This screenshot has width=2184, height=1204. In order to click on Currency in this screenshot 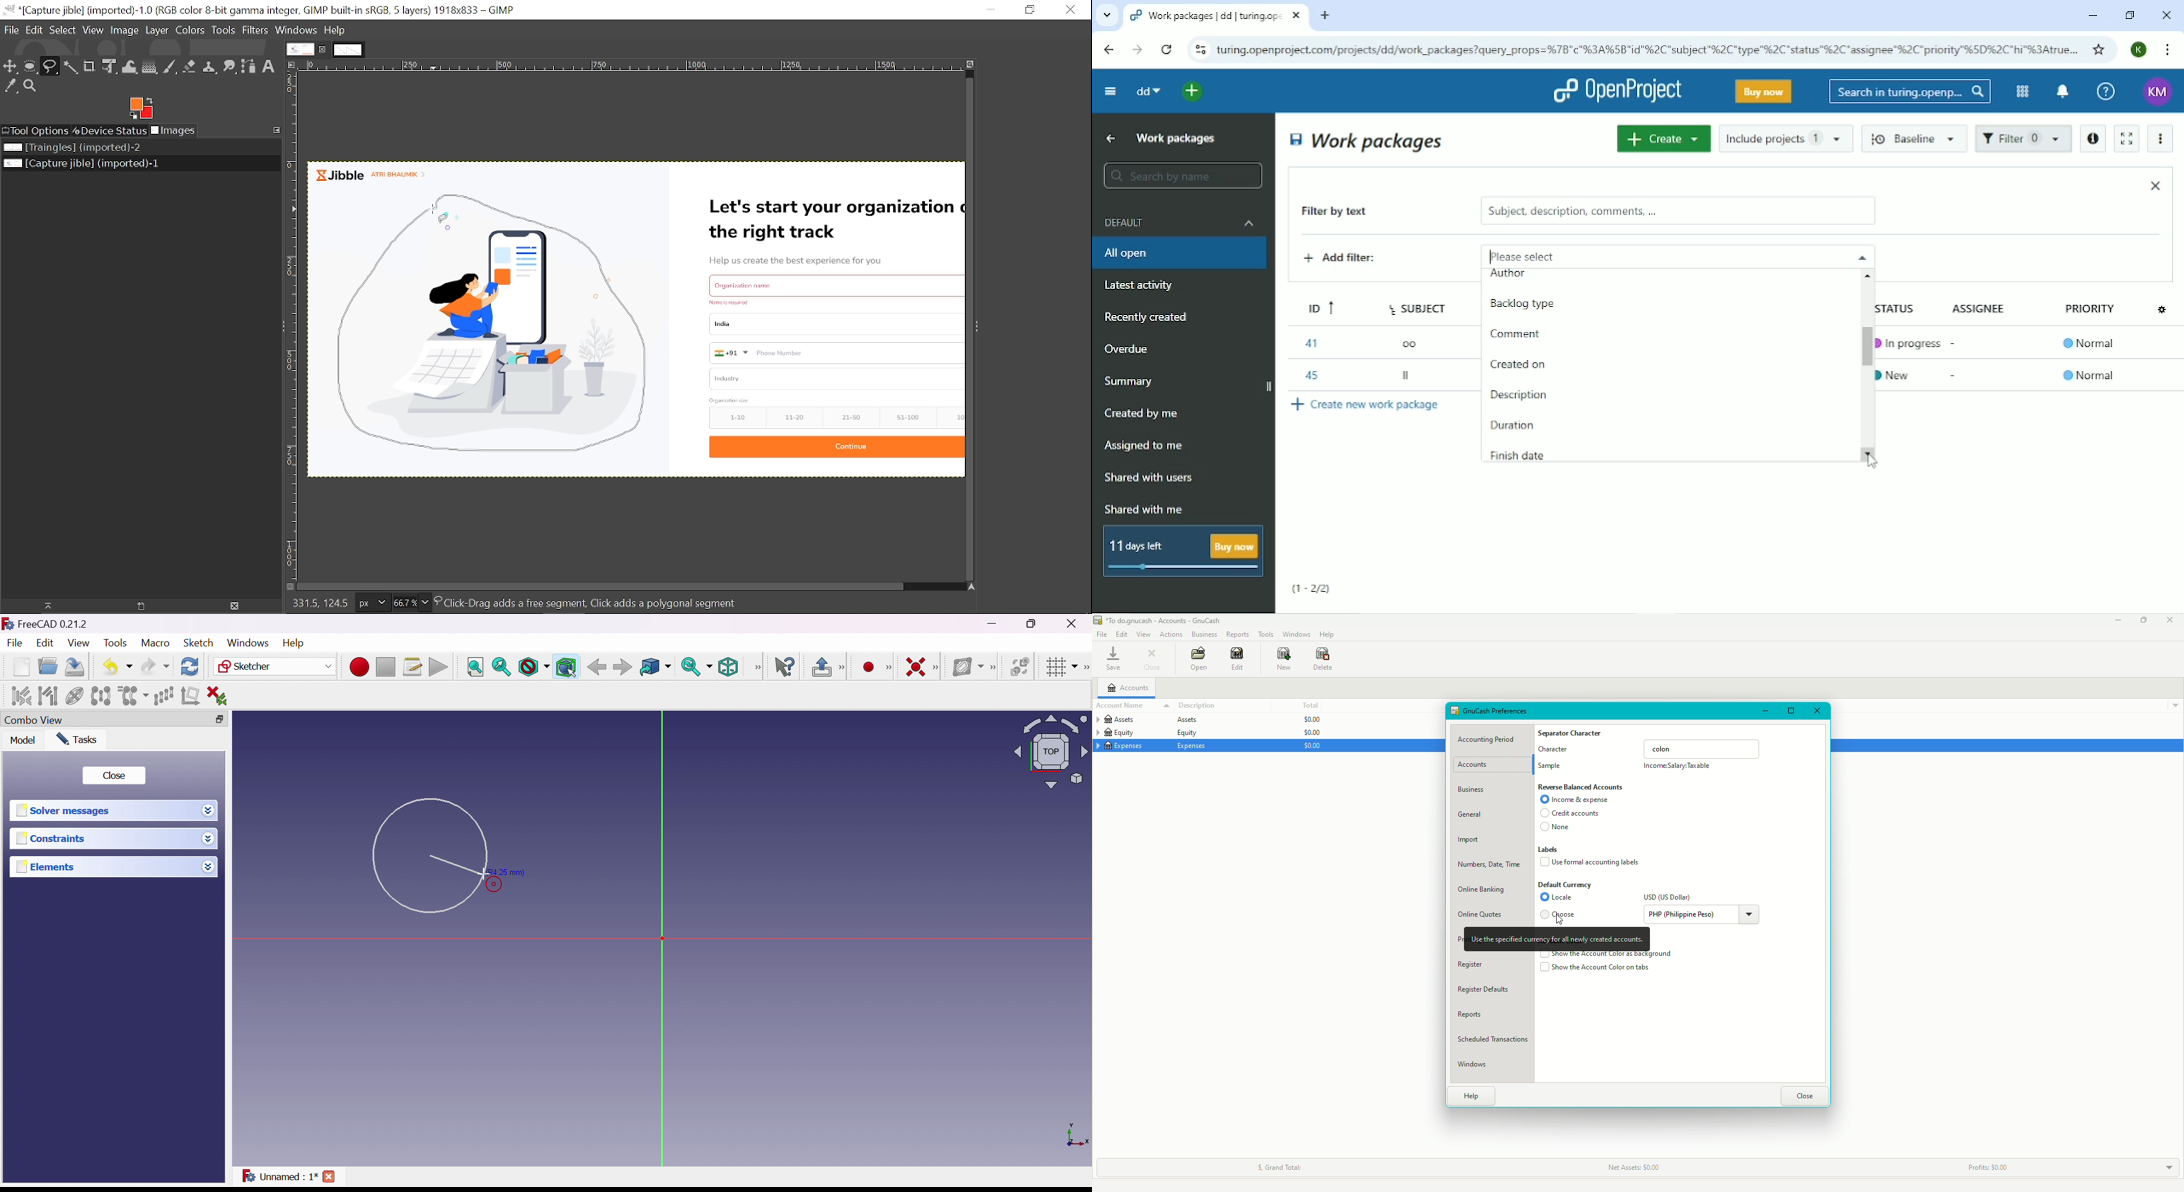, I will do `click(1704, 915)`.